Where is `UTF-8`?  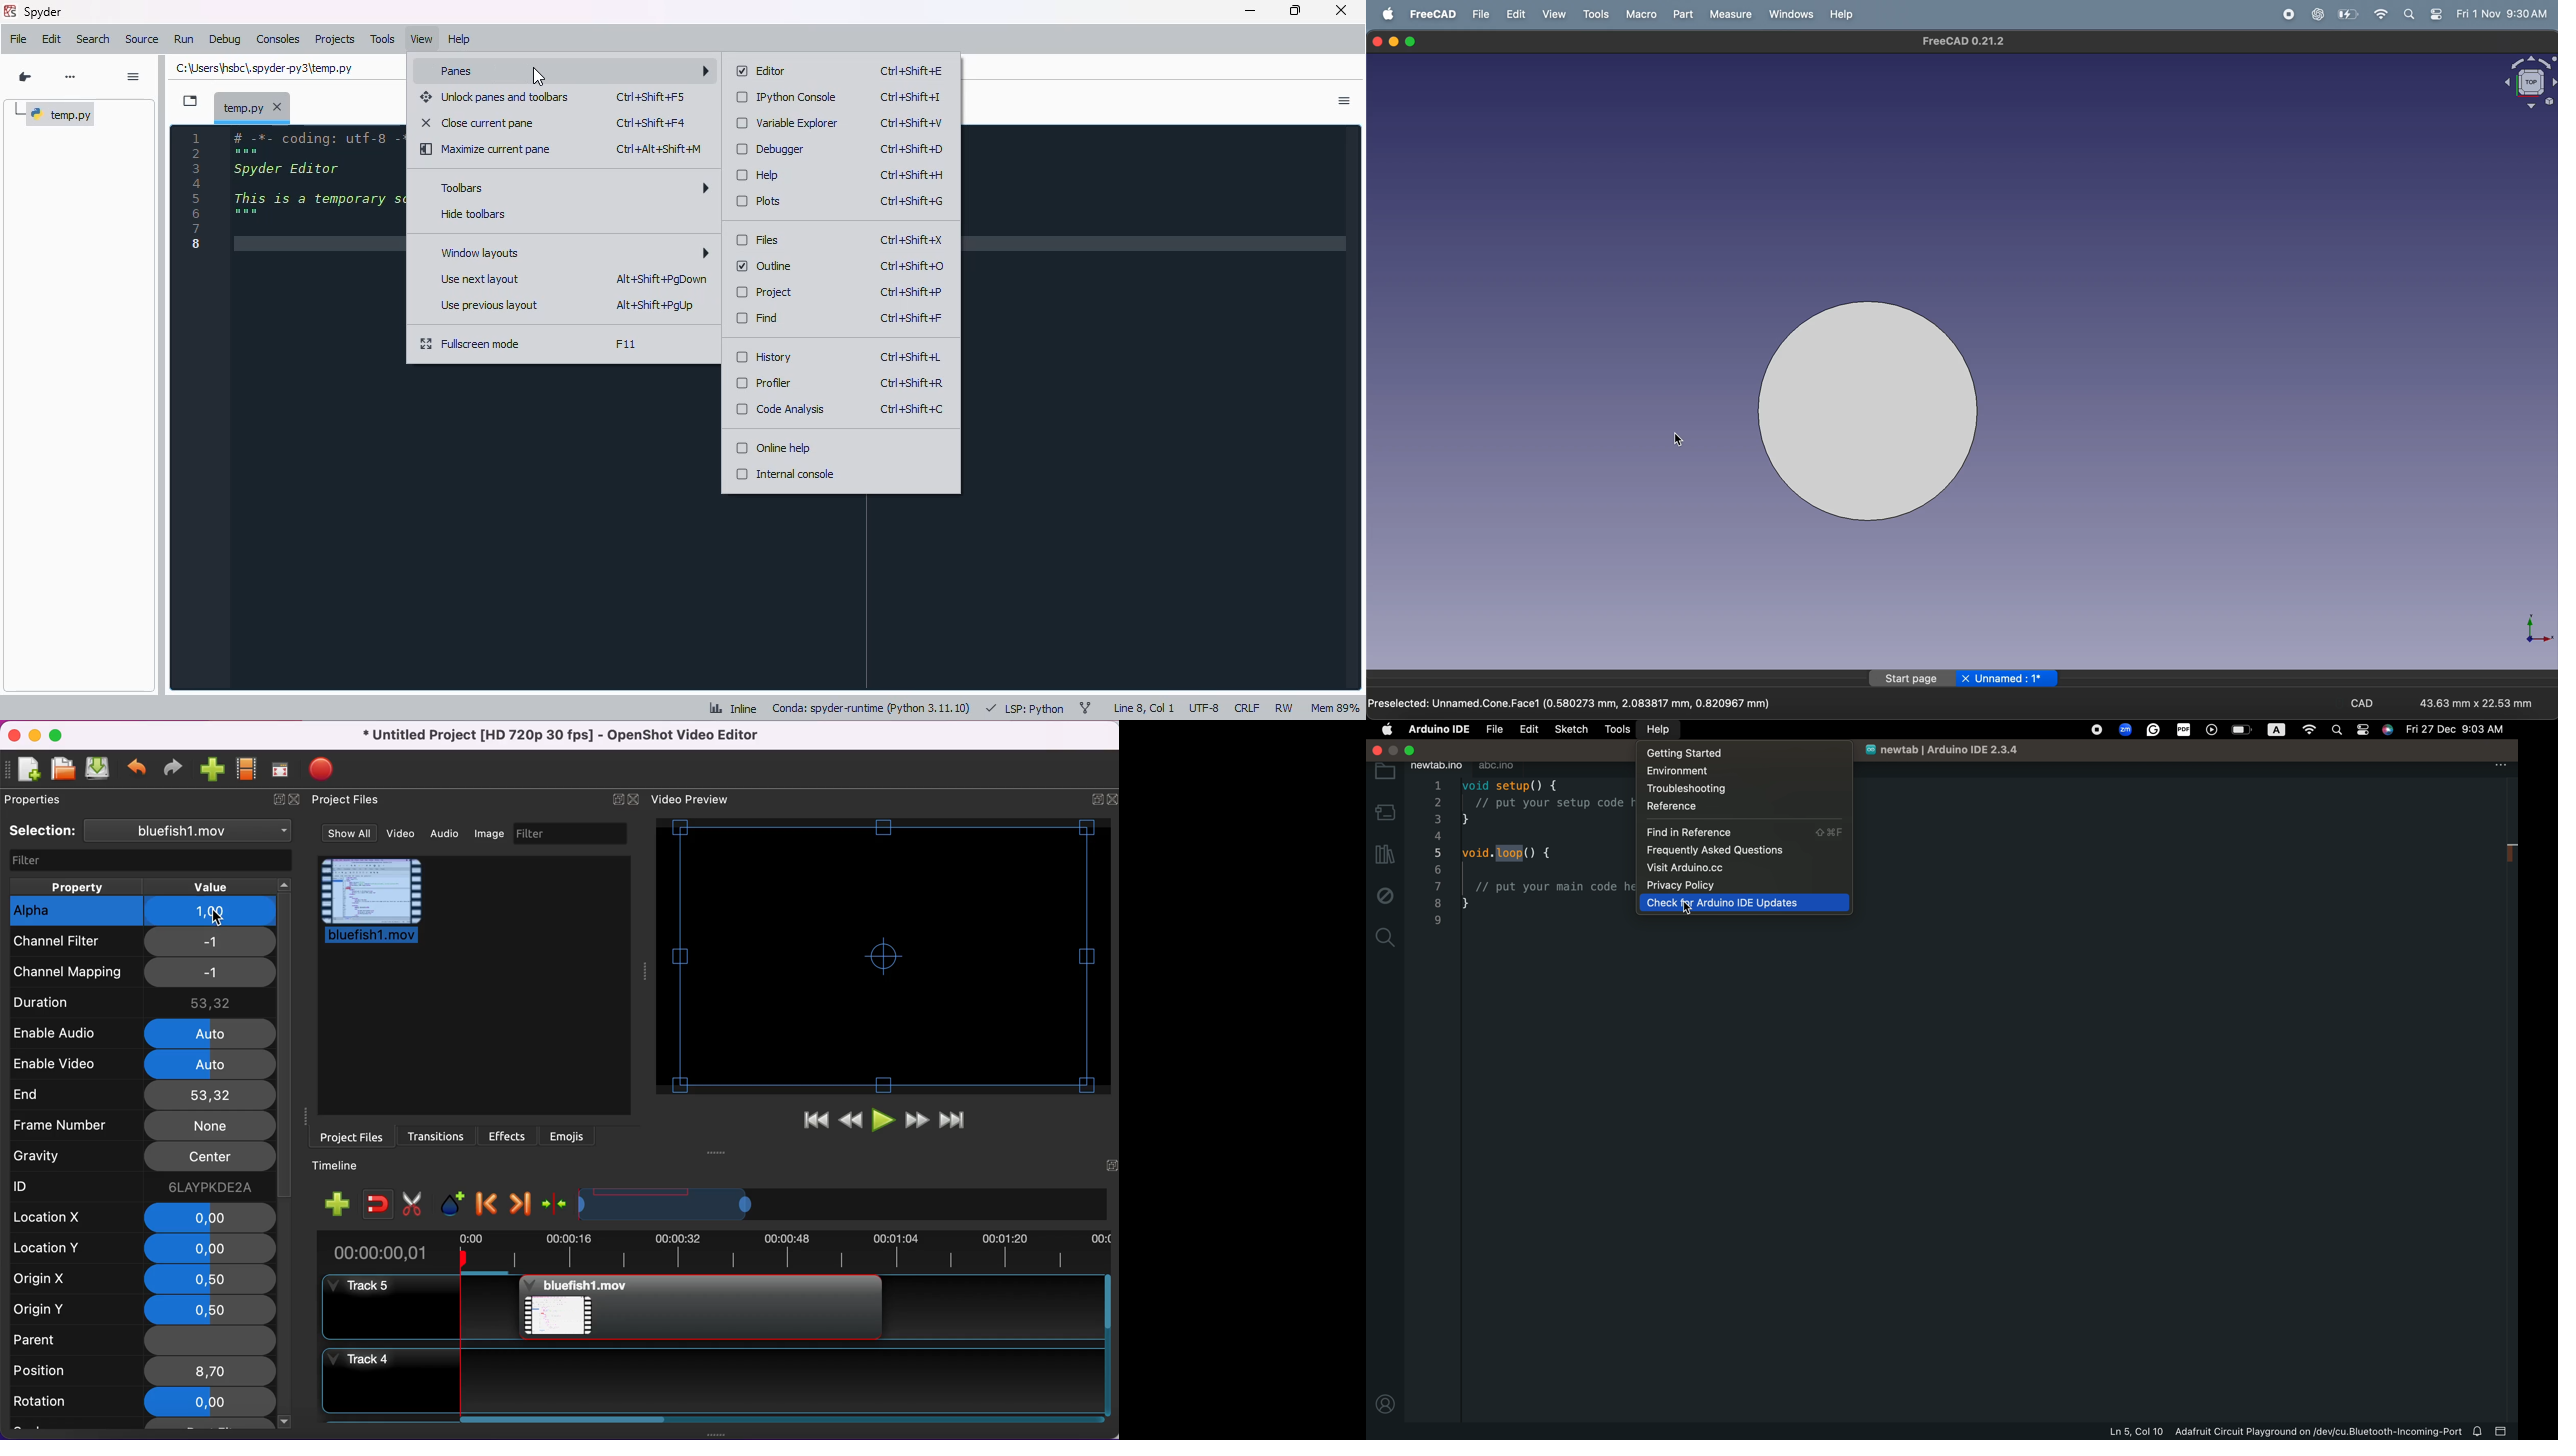 UTF-8 is located at coordinates (1205, 707).